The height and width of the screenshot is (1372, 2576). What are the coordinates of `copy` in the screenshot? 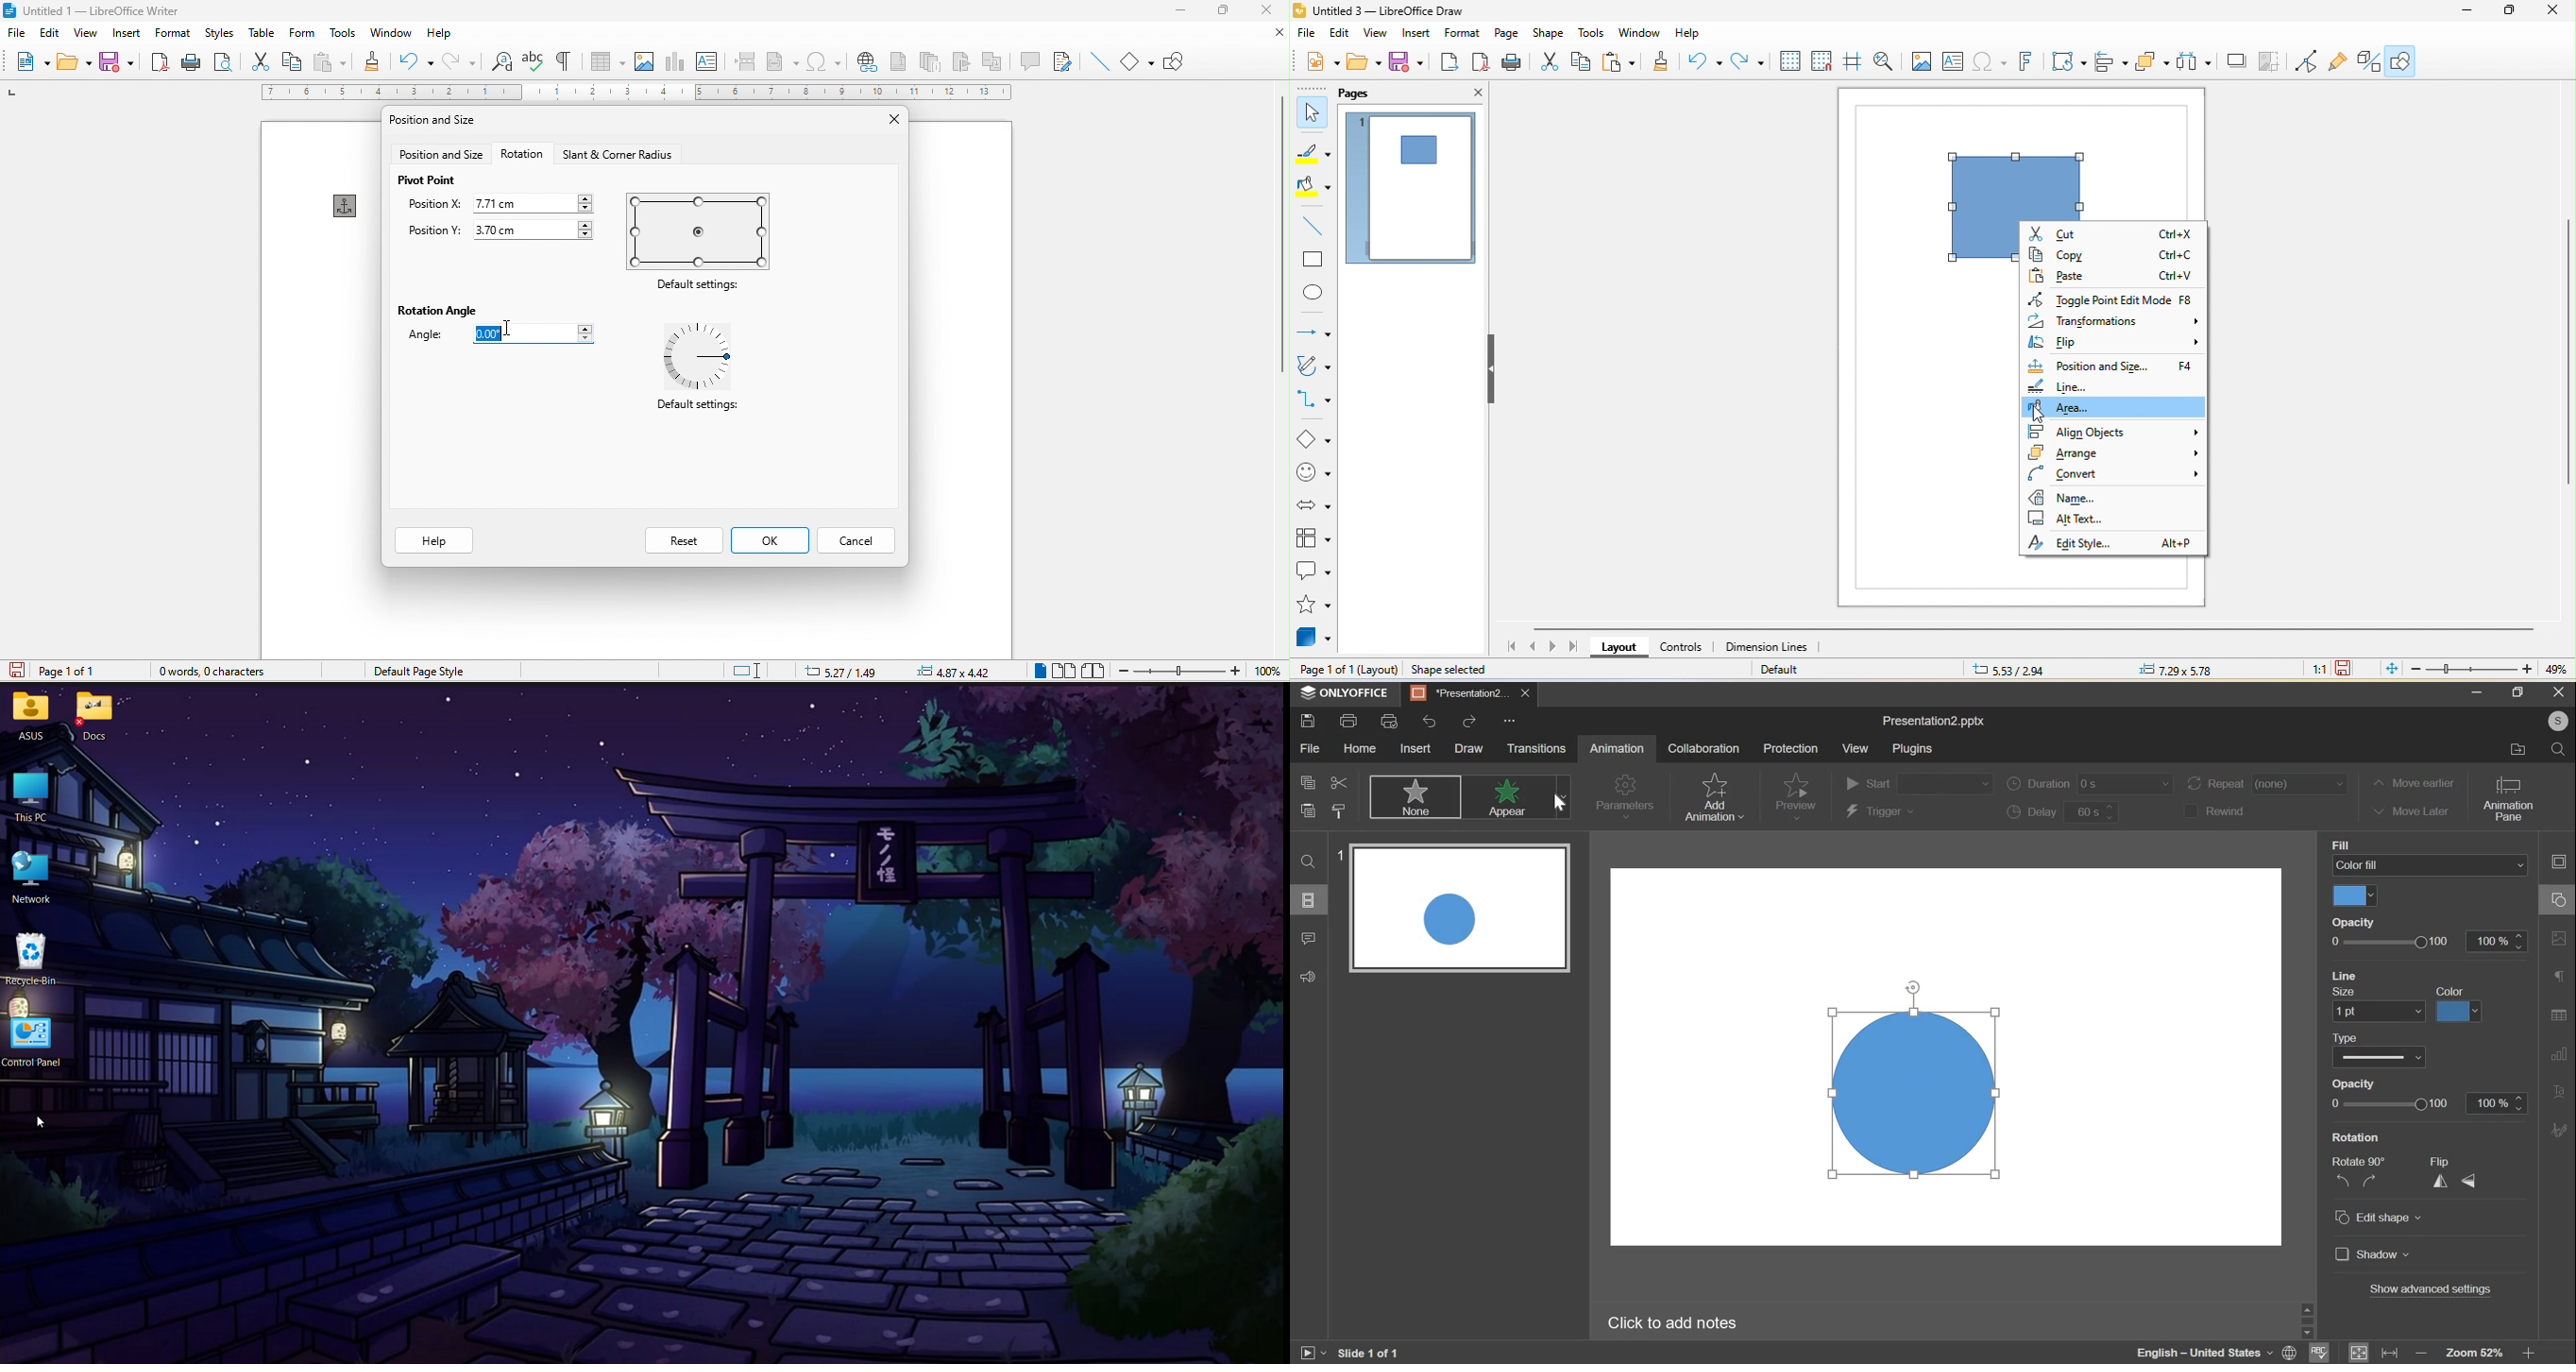 It's located at (1582, 64).